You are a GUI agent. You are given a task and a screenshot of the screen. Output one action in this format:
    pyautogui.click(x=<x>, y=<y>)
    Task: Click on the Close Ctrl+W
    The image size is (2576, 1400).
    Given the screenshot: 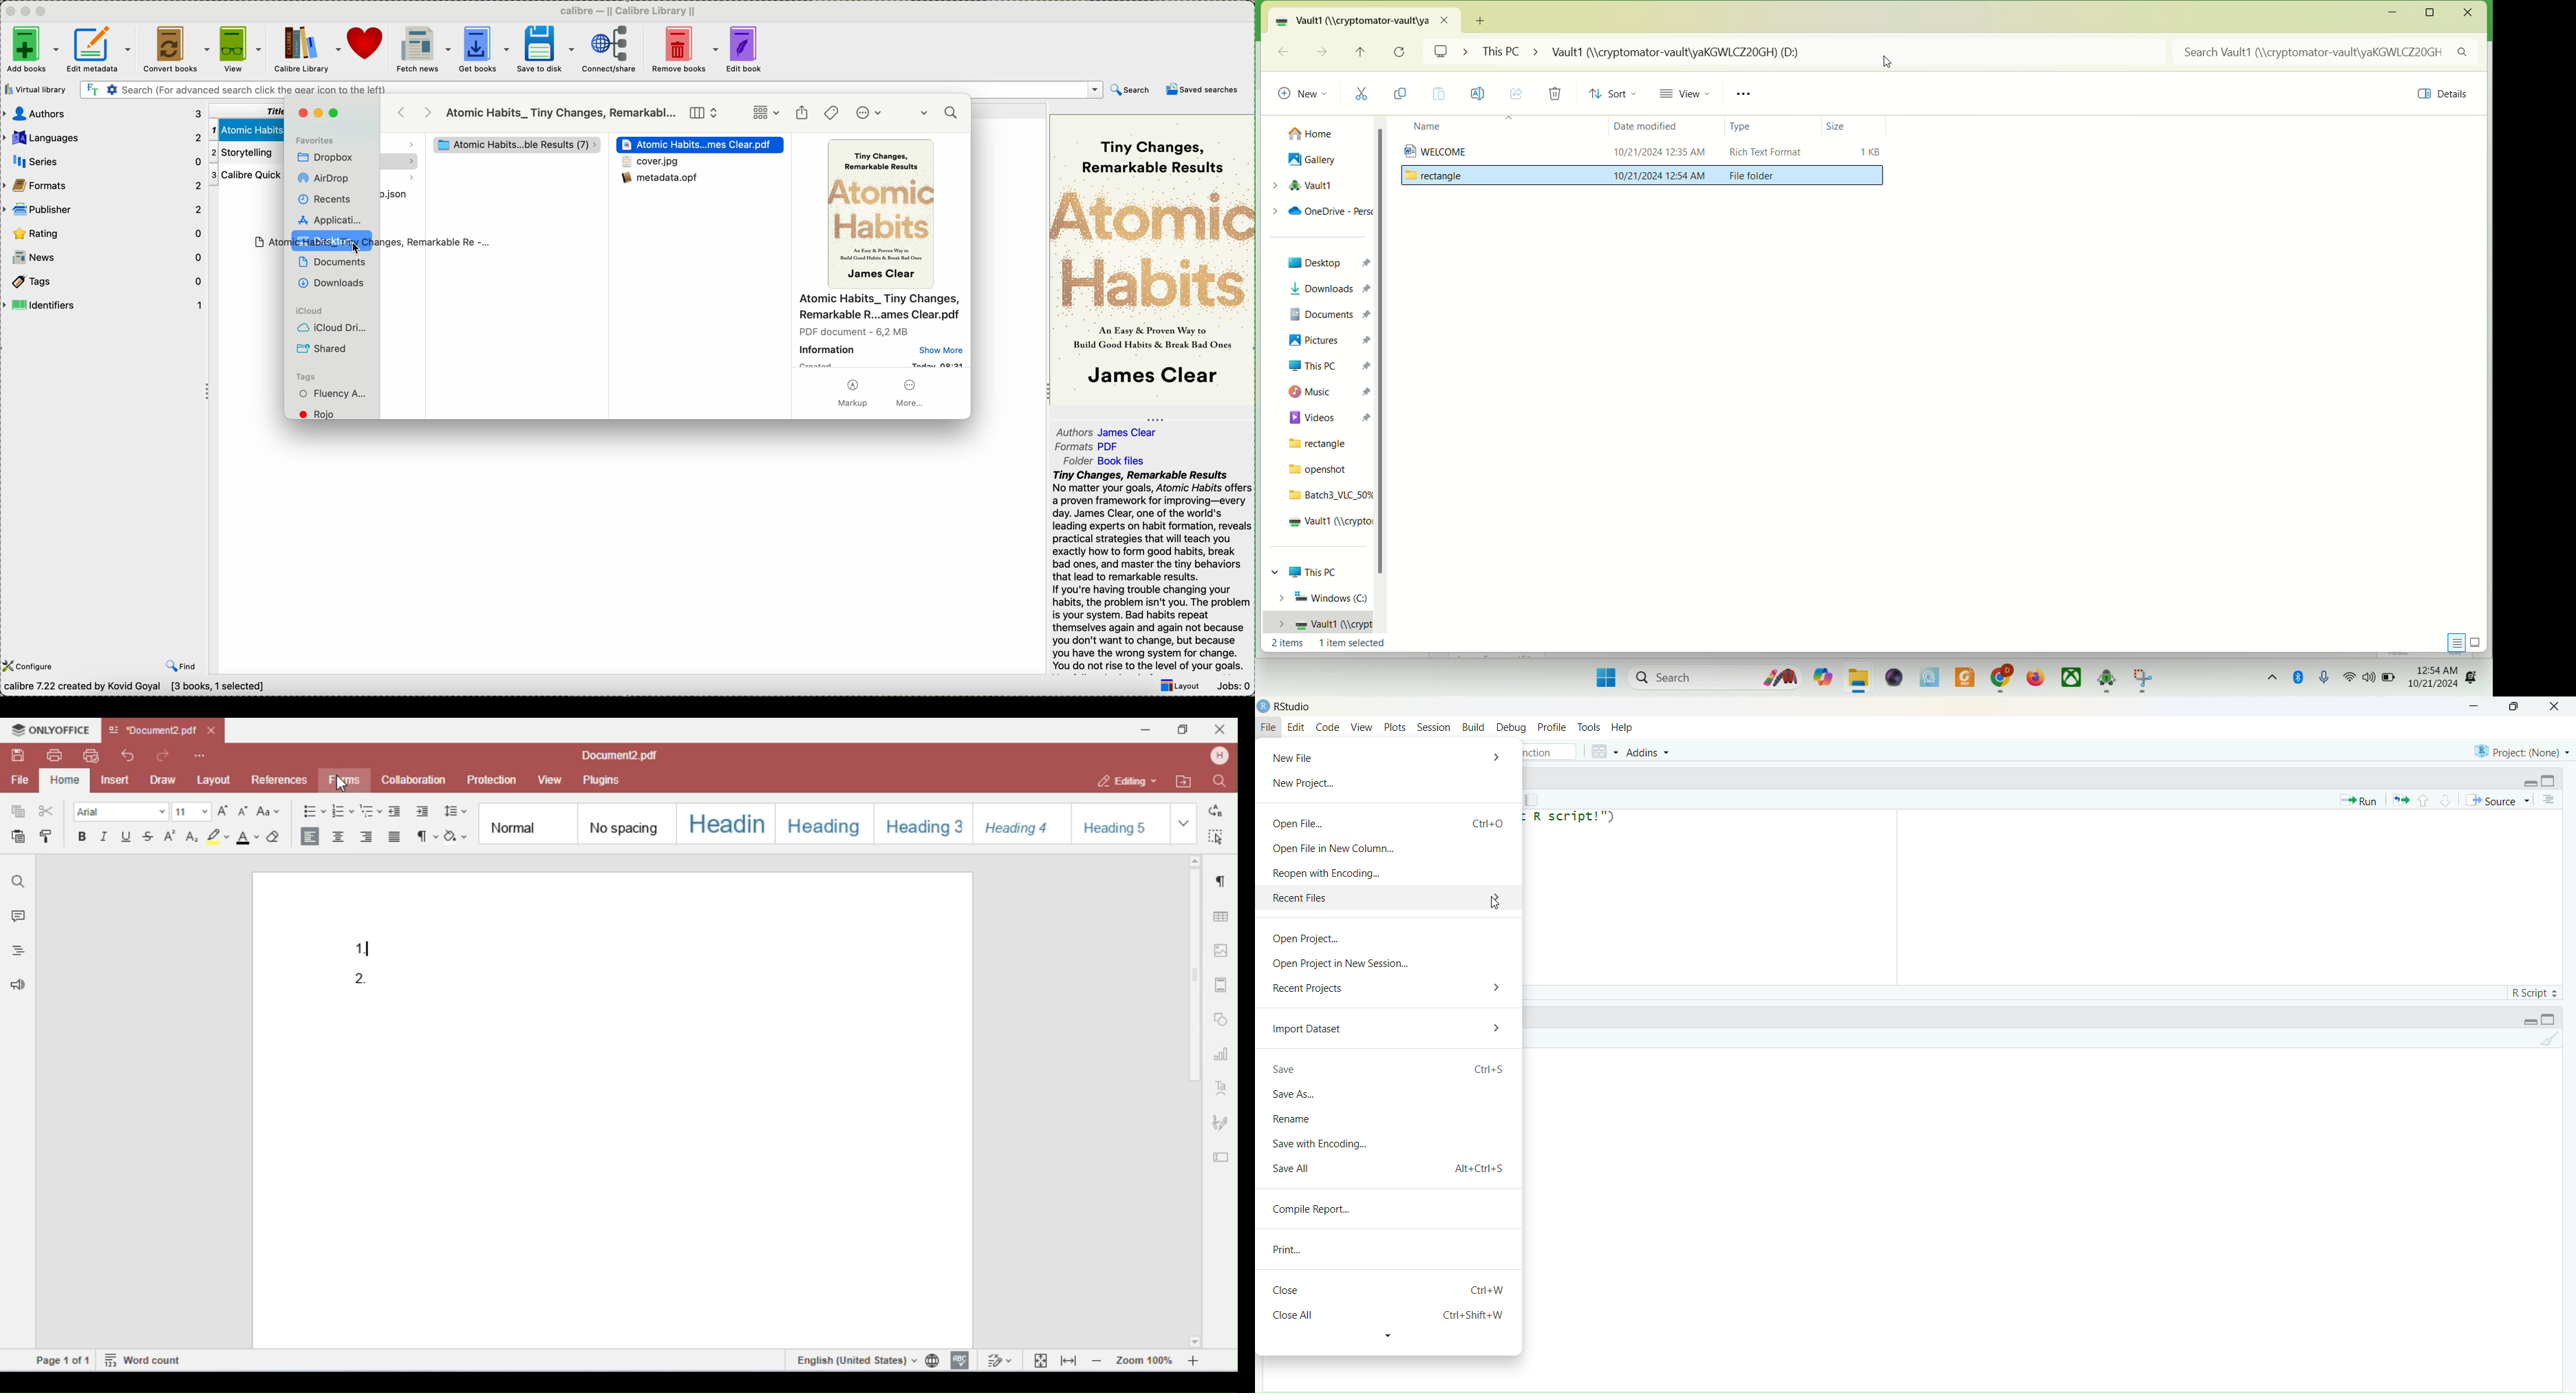 What is the action you would take?
    pyautogui.click(x=1391, y=1290)
    